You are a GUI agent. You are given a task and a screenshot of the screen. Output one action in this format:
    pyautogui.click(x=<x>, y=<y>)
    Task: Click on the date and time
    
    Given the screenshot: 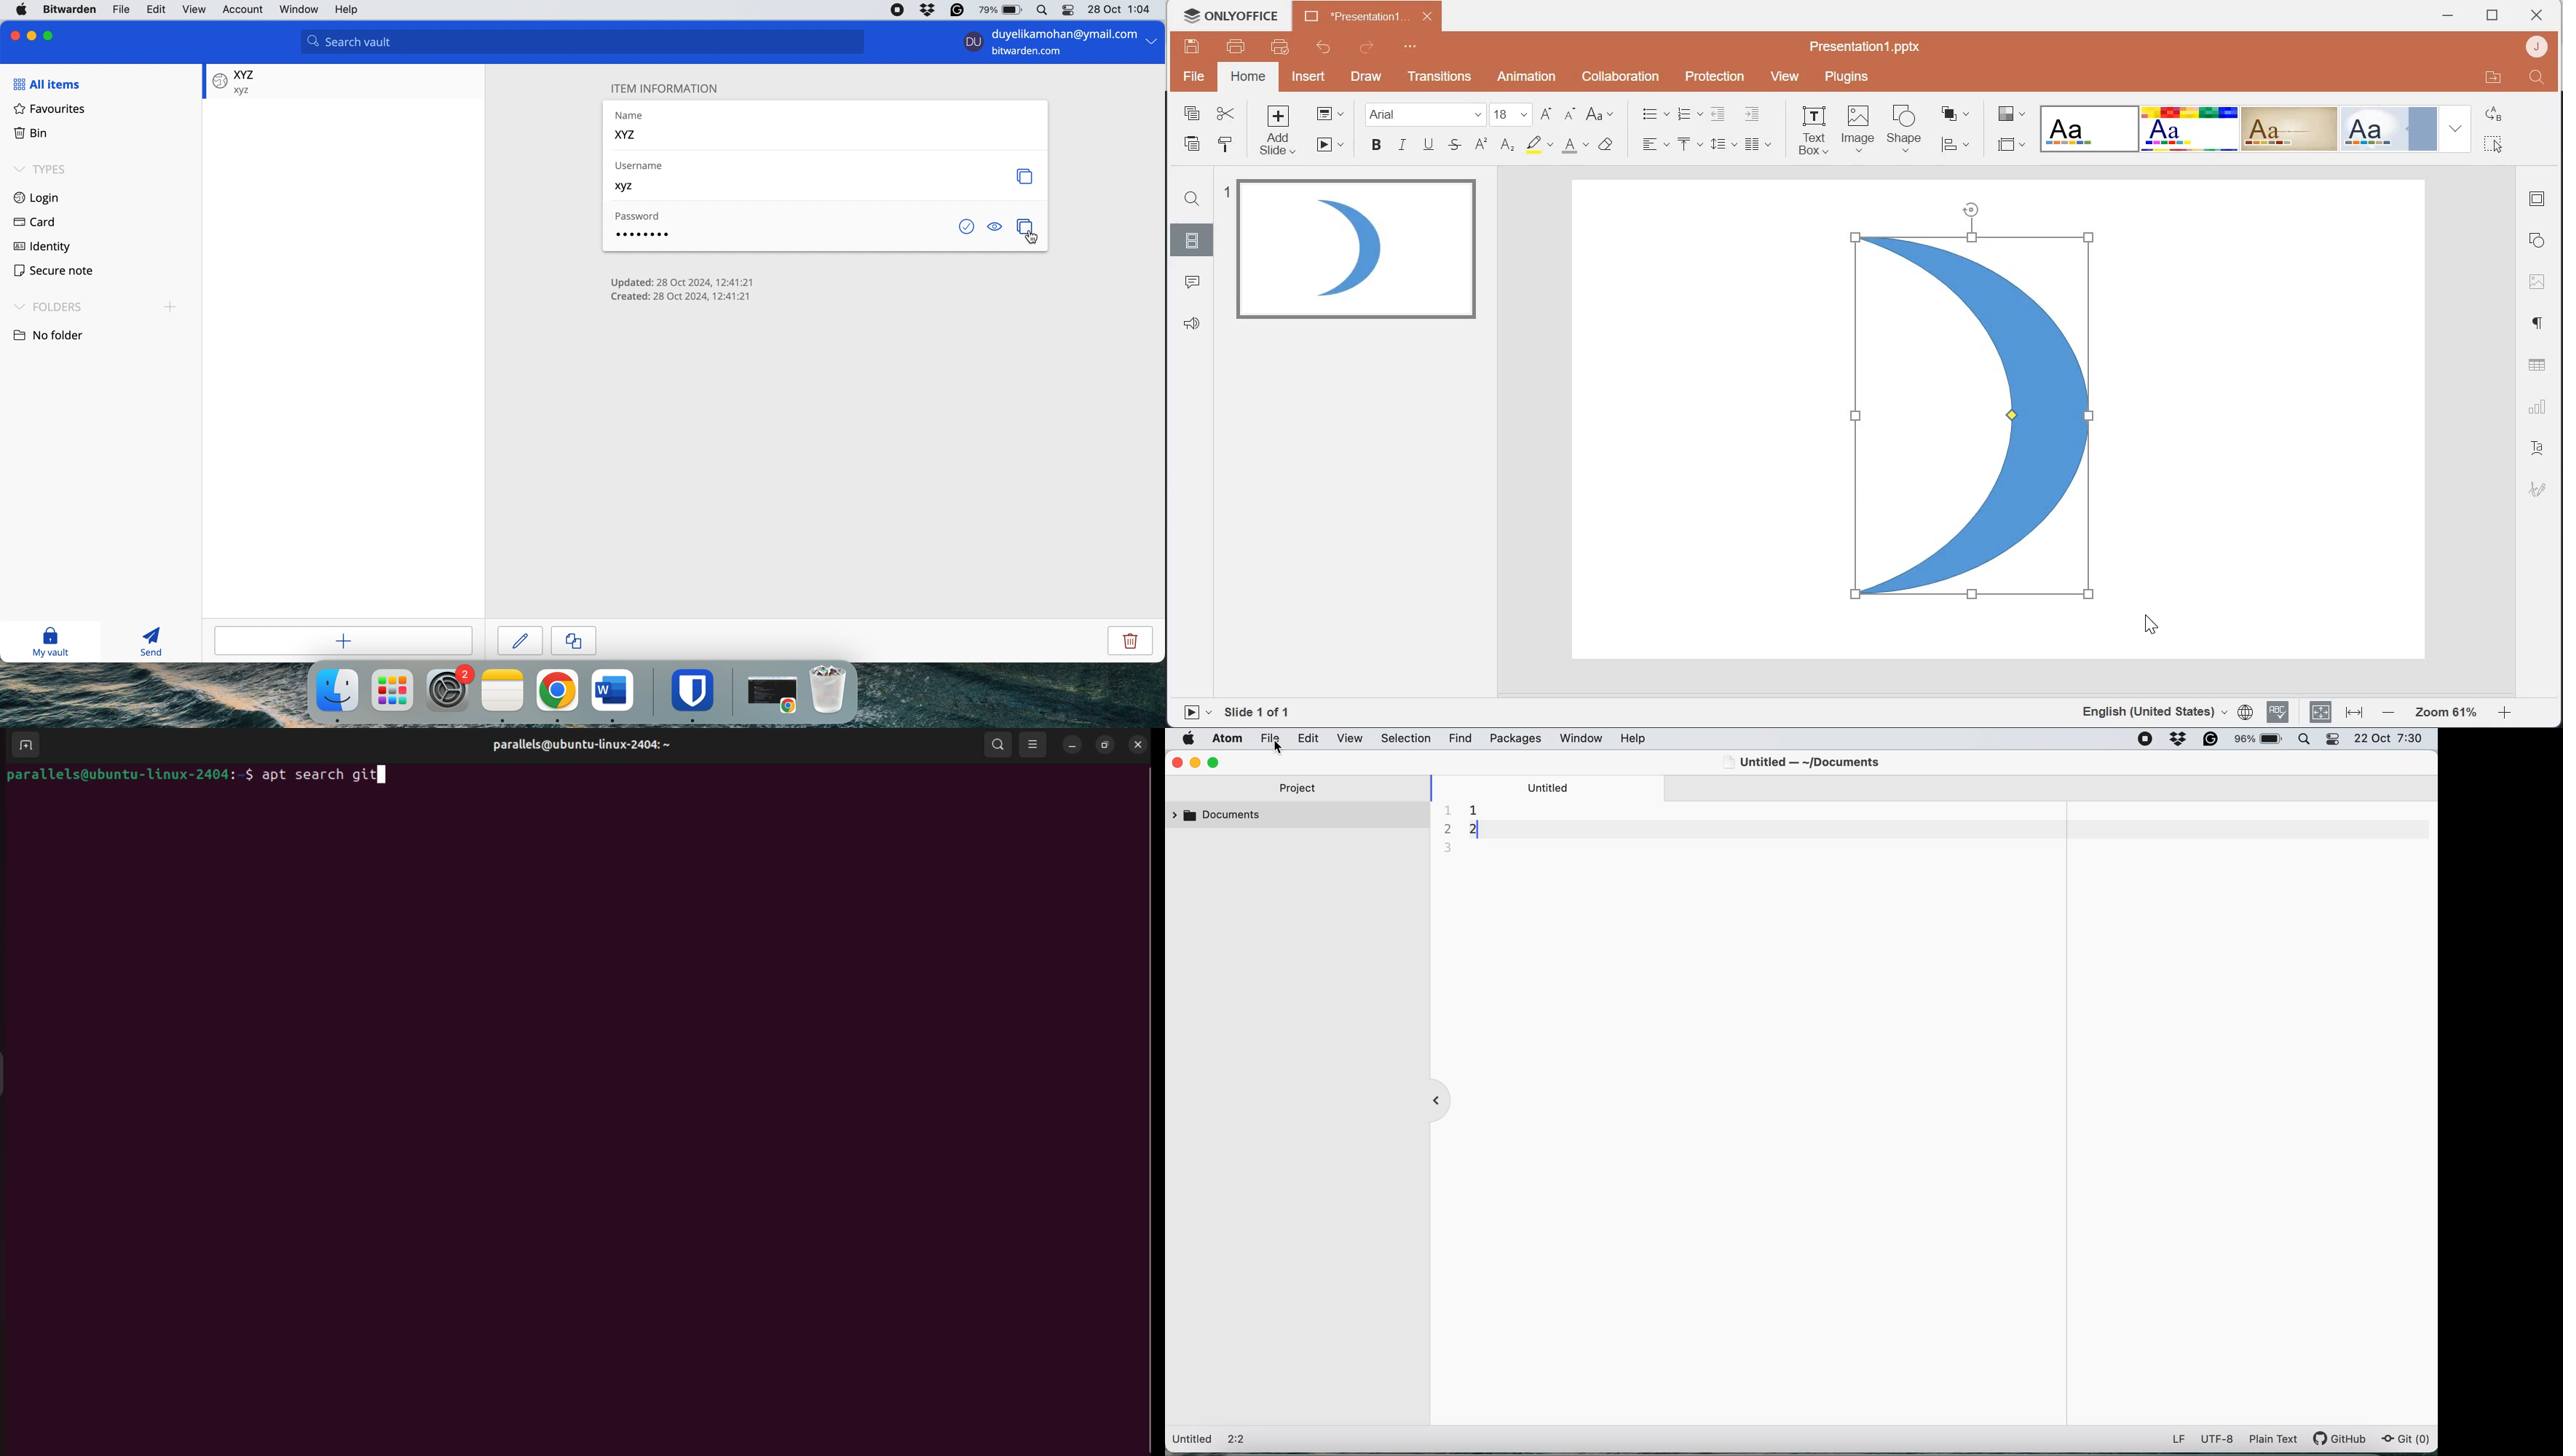 What is the action you would take?
    pyautogui.click(x=1121, y=9)
    